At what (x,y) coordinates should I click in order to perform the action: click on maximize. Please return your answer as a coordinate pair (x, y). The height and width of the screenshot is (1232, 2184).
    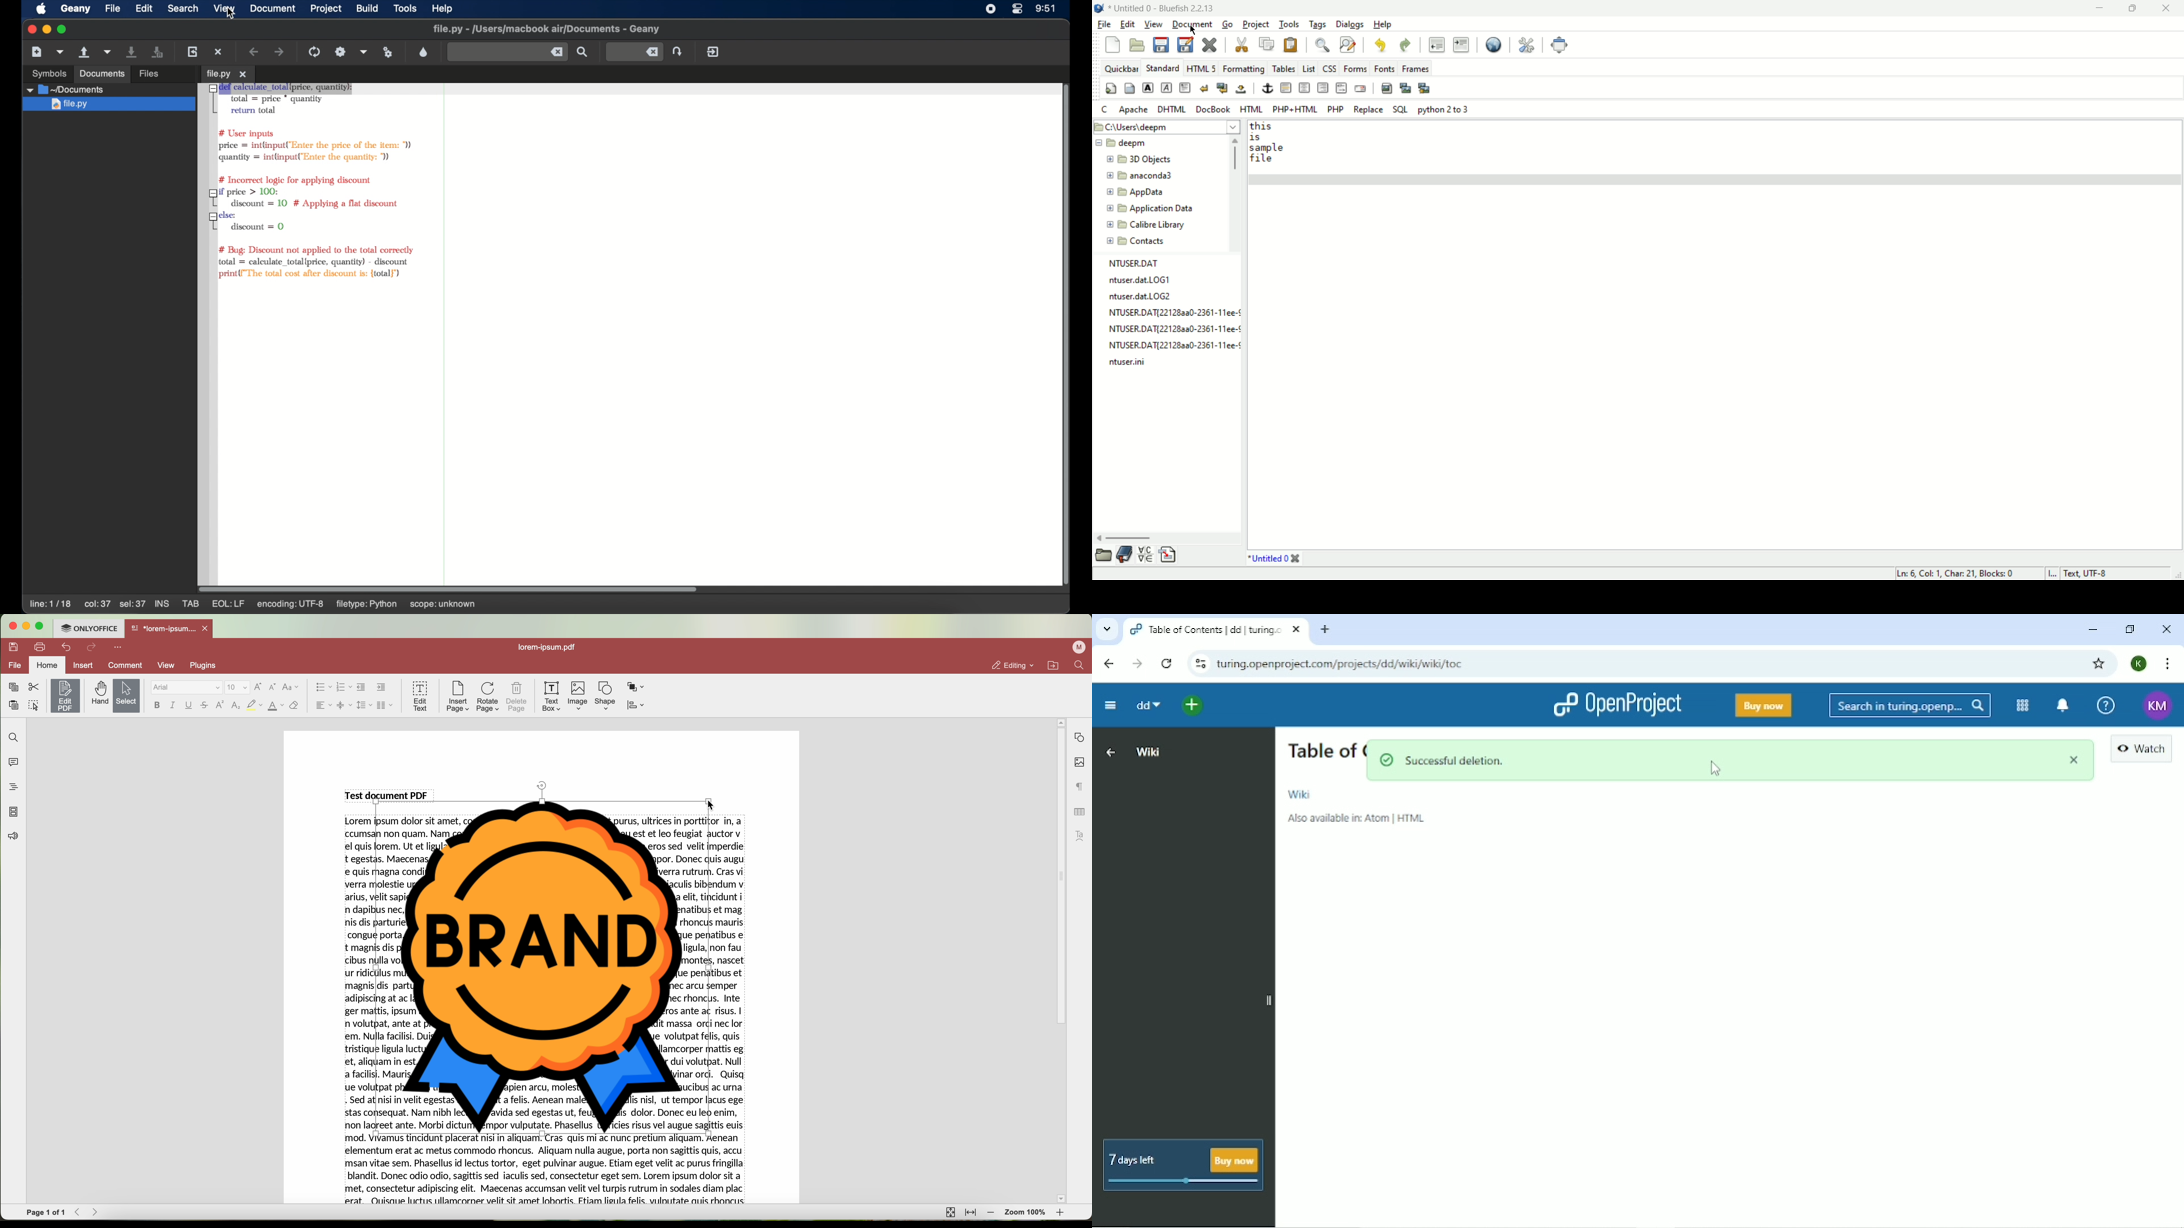
    Looking at the image, I should click on (2132, 9).